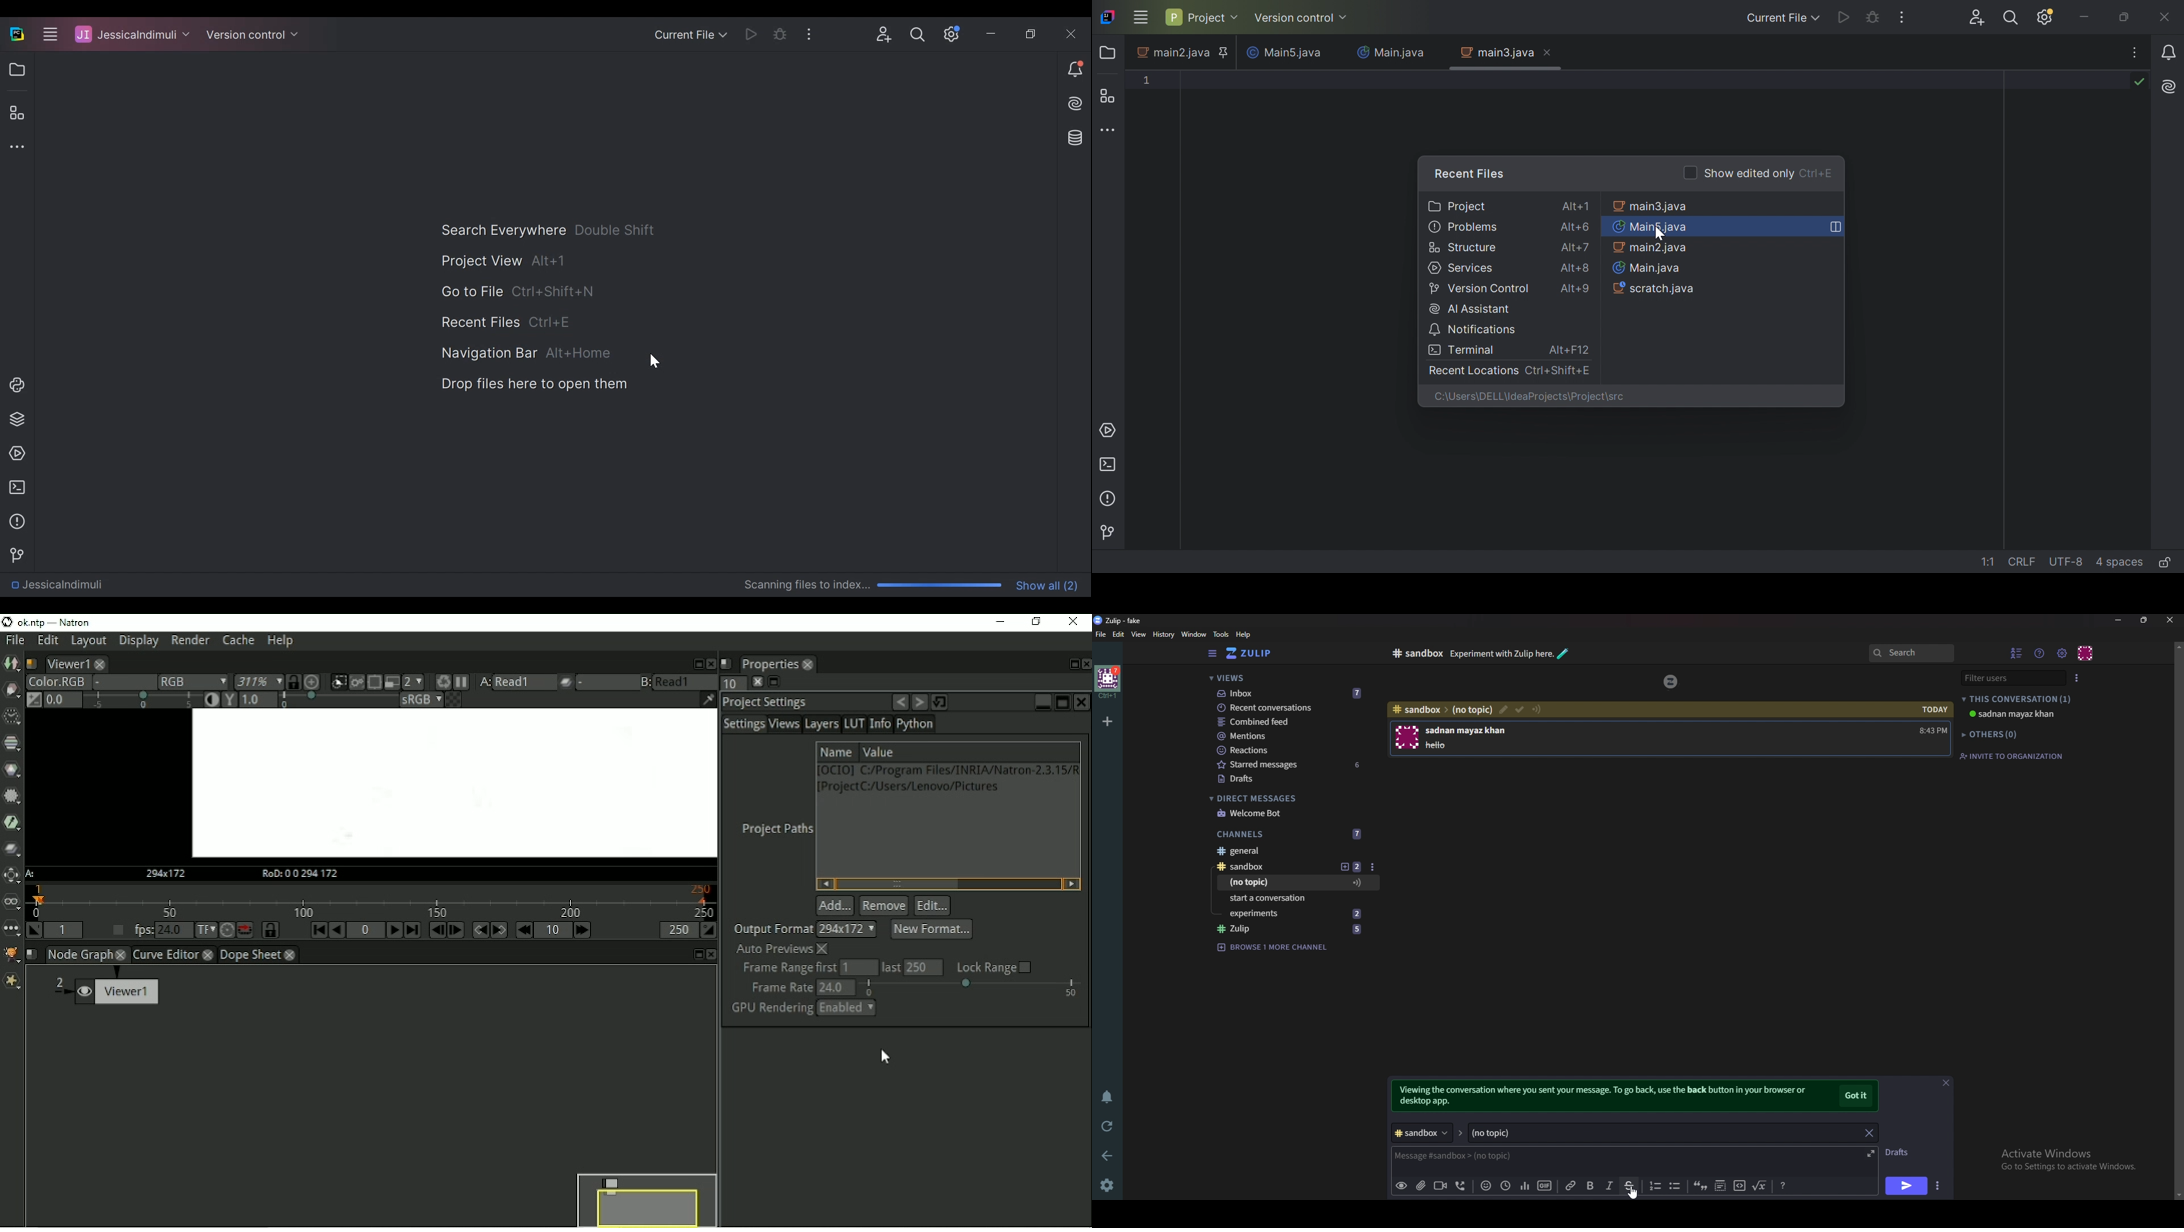 This screenshot has height=1232, width=2184. I want to click on Minimize, so click(2119, 620).